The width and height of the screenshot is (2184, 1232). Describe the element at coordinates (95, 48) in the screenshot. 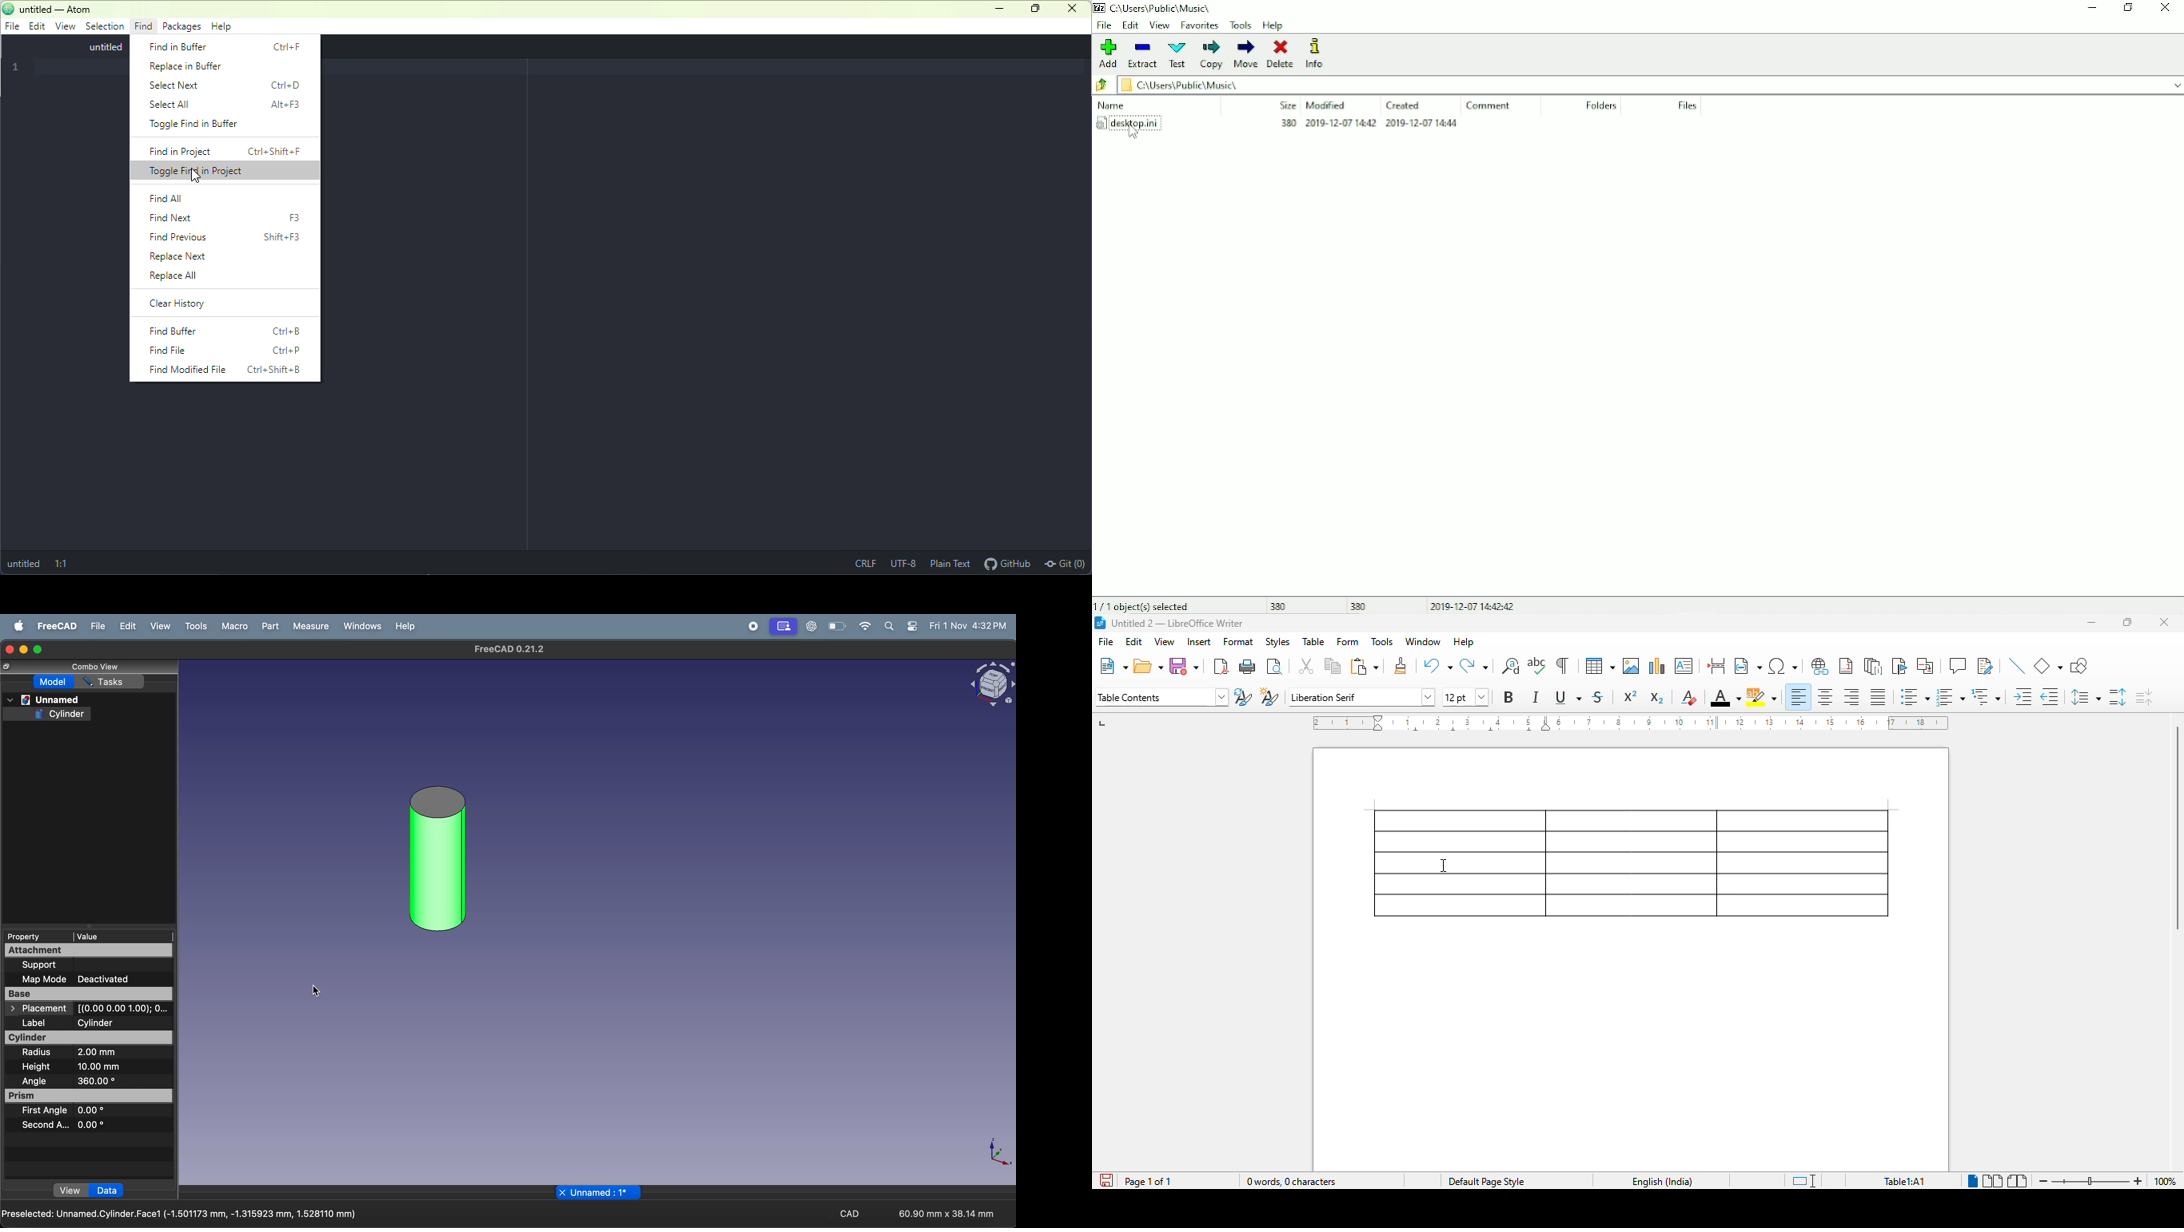

I see `untitled` at that location.